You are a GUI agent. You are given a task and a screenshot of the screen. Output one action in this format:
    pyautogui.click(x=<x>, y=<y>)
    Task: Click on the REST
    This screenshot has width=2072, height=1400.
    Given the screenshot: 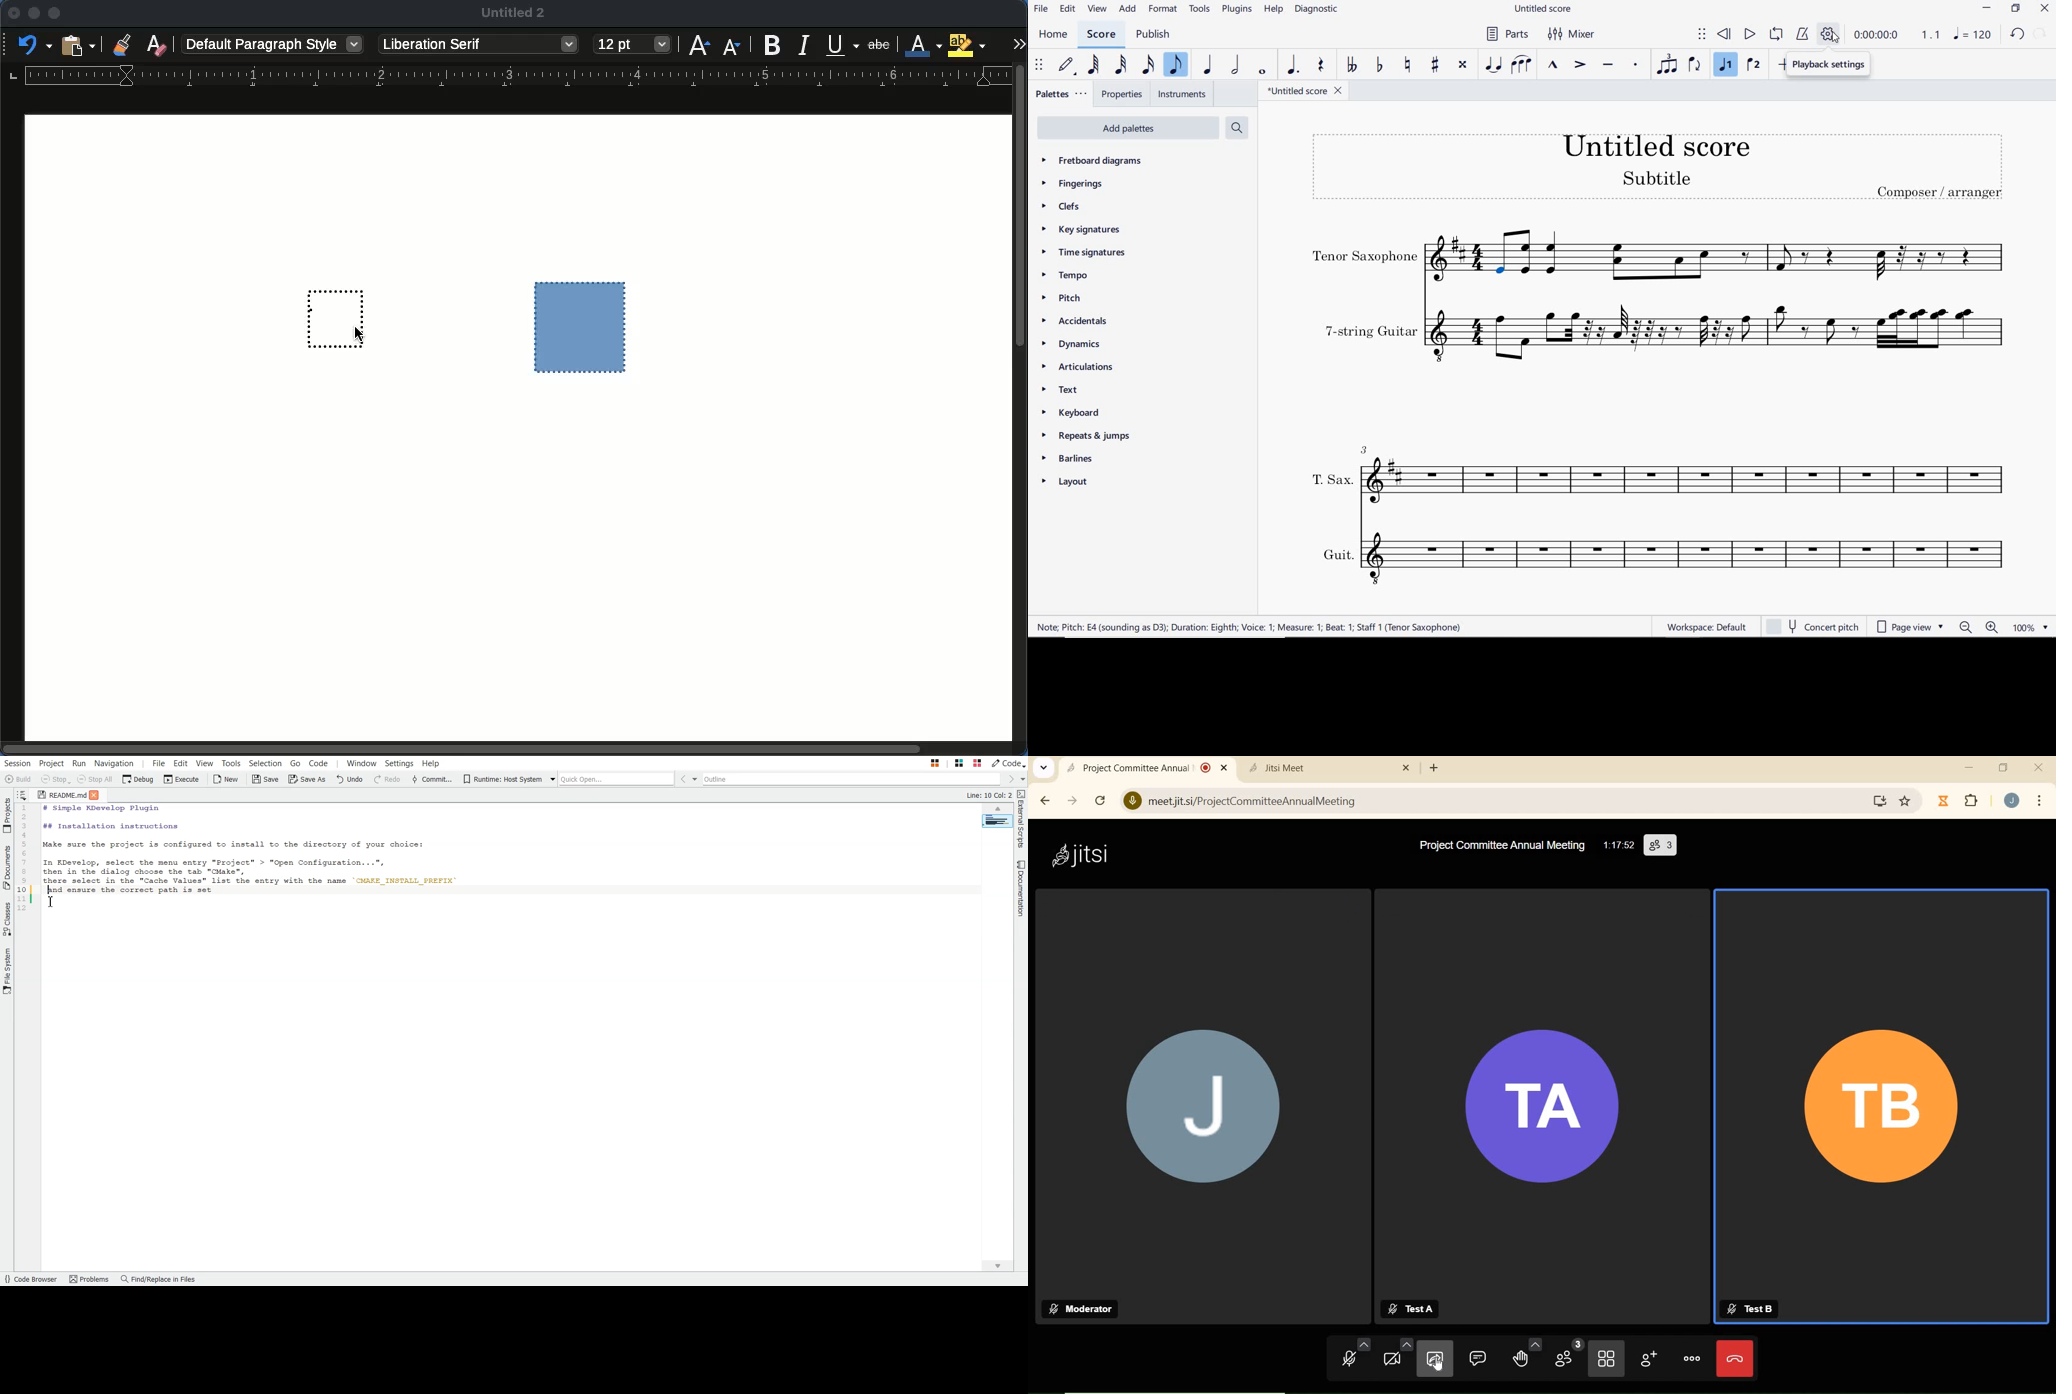 What is the action you would take?
    pyautogui.click(x=1319, y=65)
    